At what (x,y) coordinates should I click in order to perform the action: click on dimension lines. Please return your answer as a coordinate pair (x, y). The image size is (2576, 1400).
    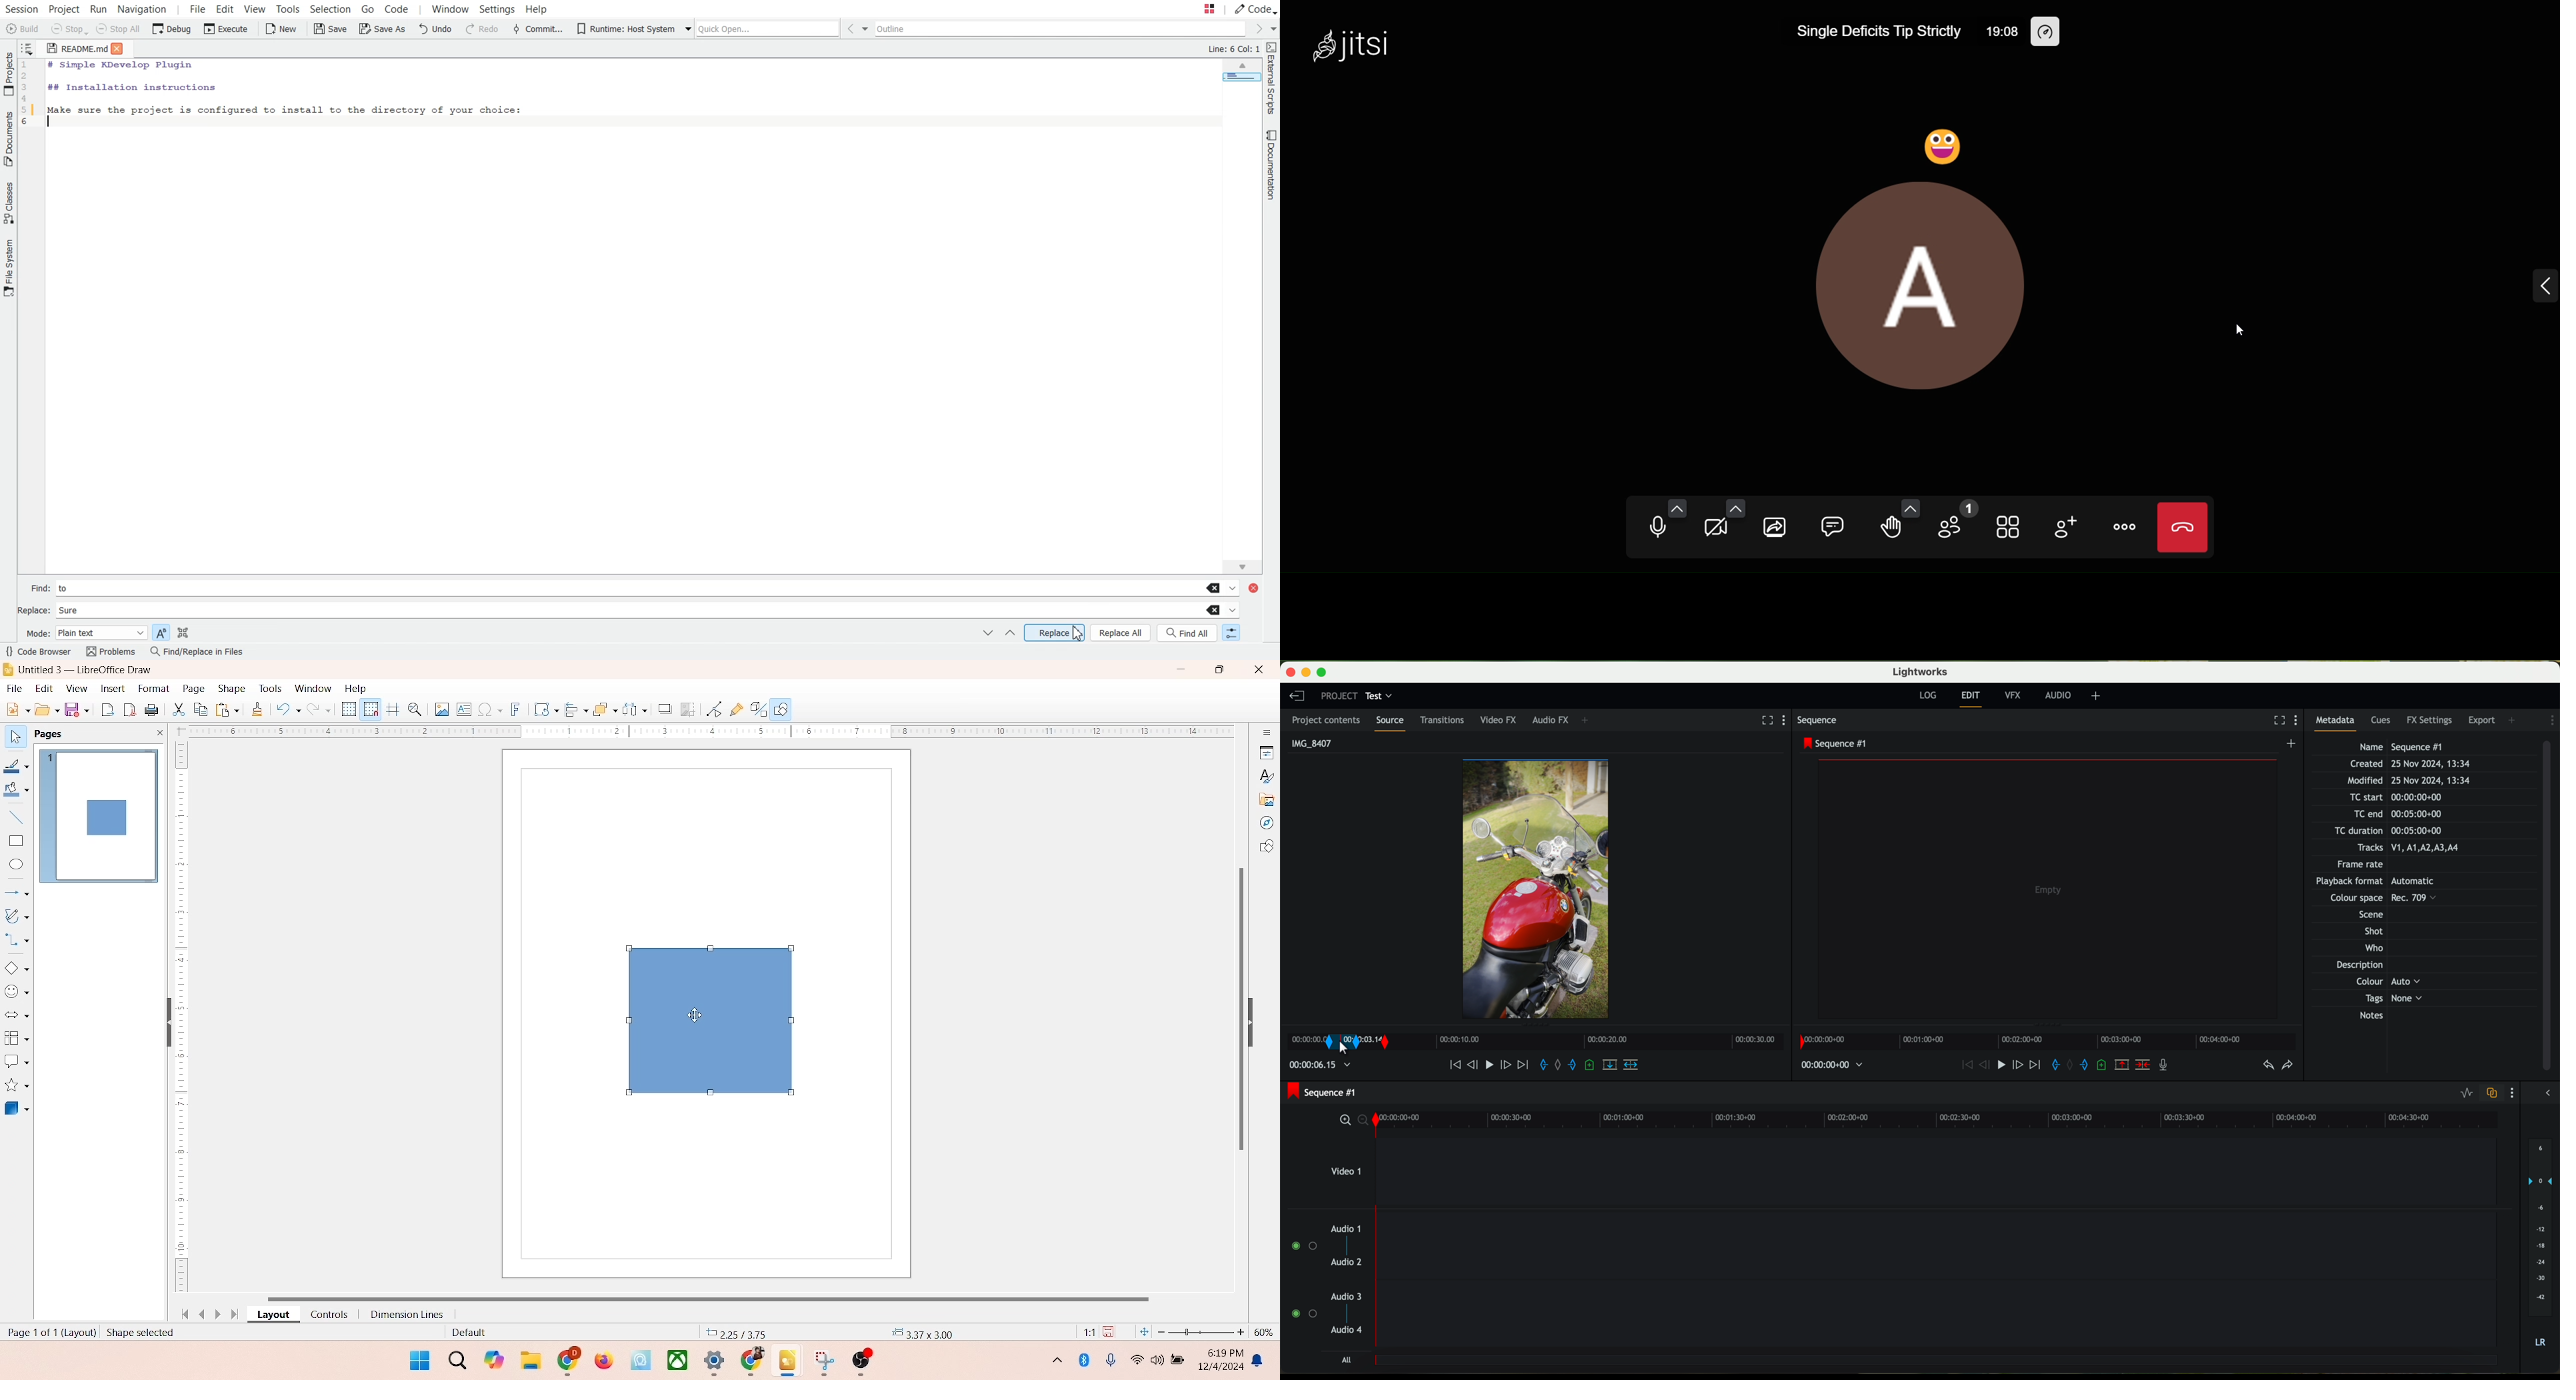
    Looking at the image, I should click on (402, 1314).